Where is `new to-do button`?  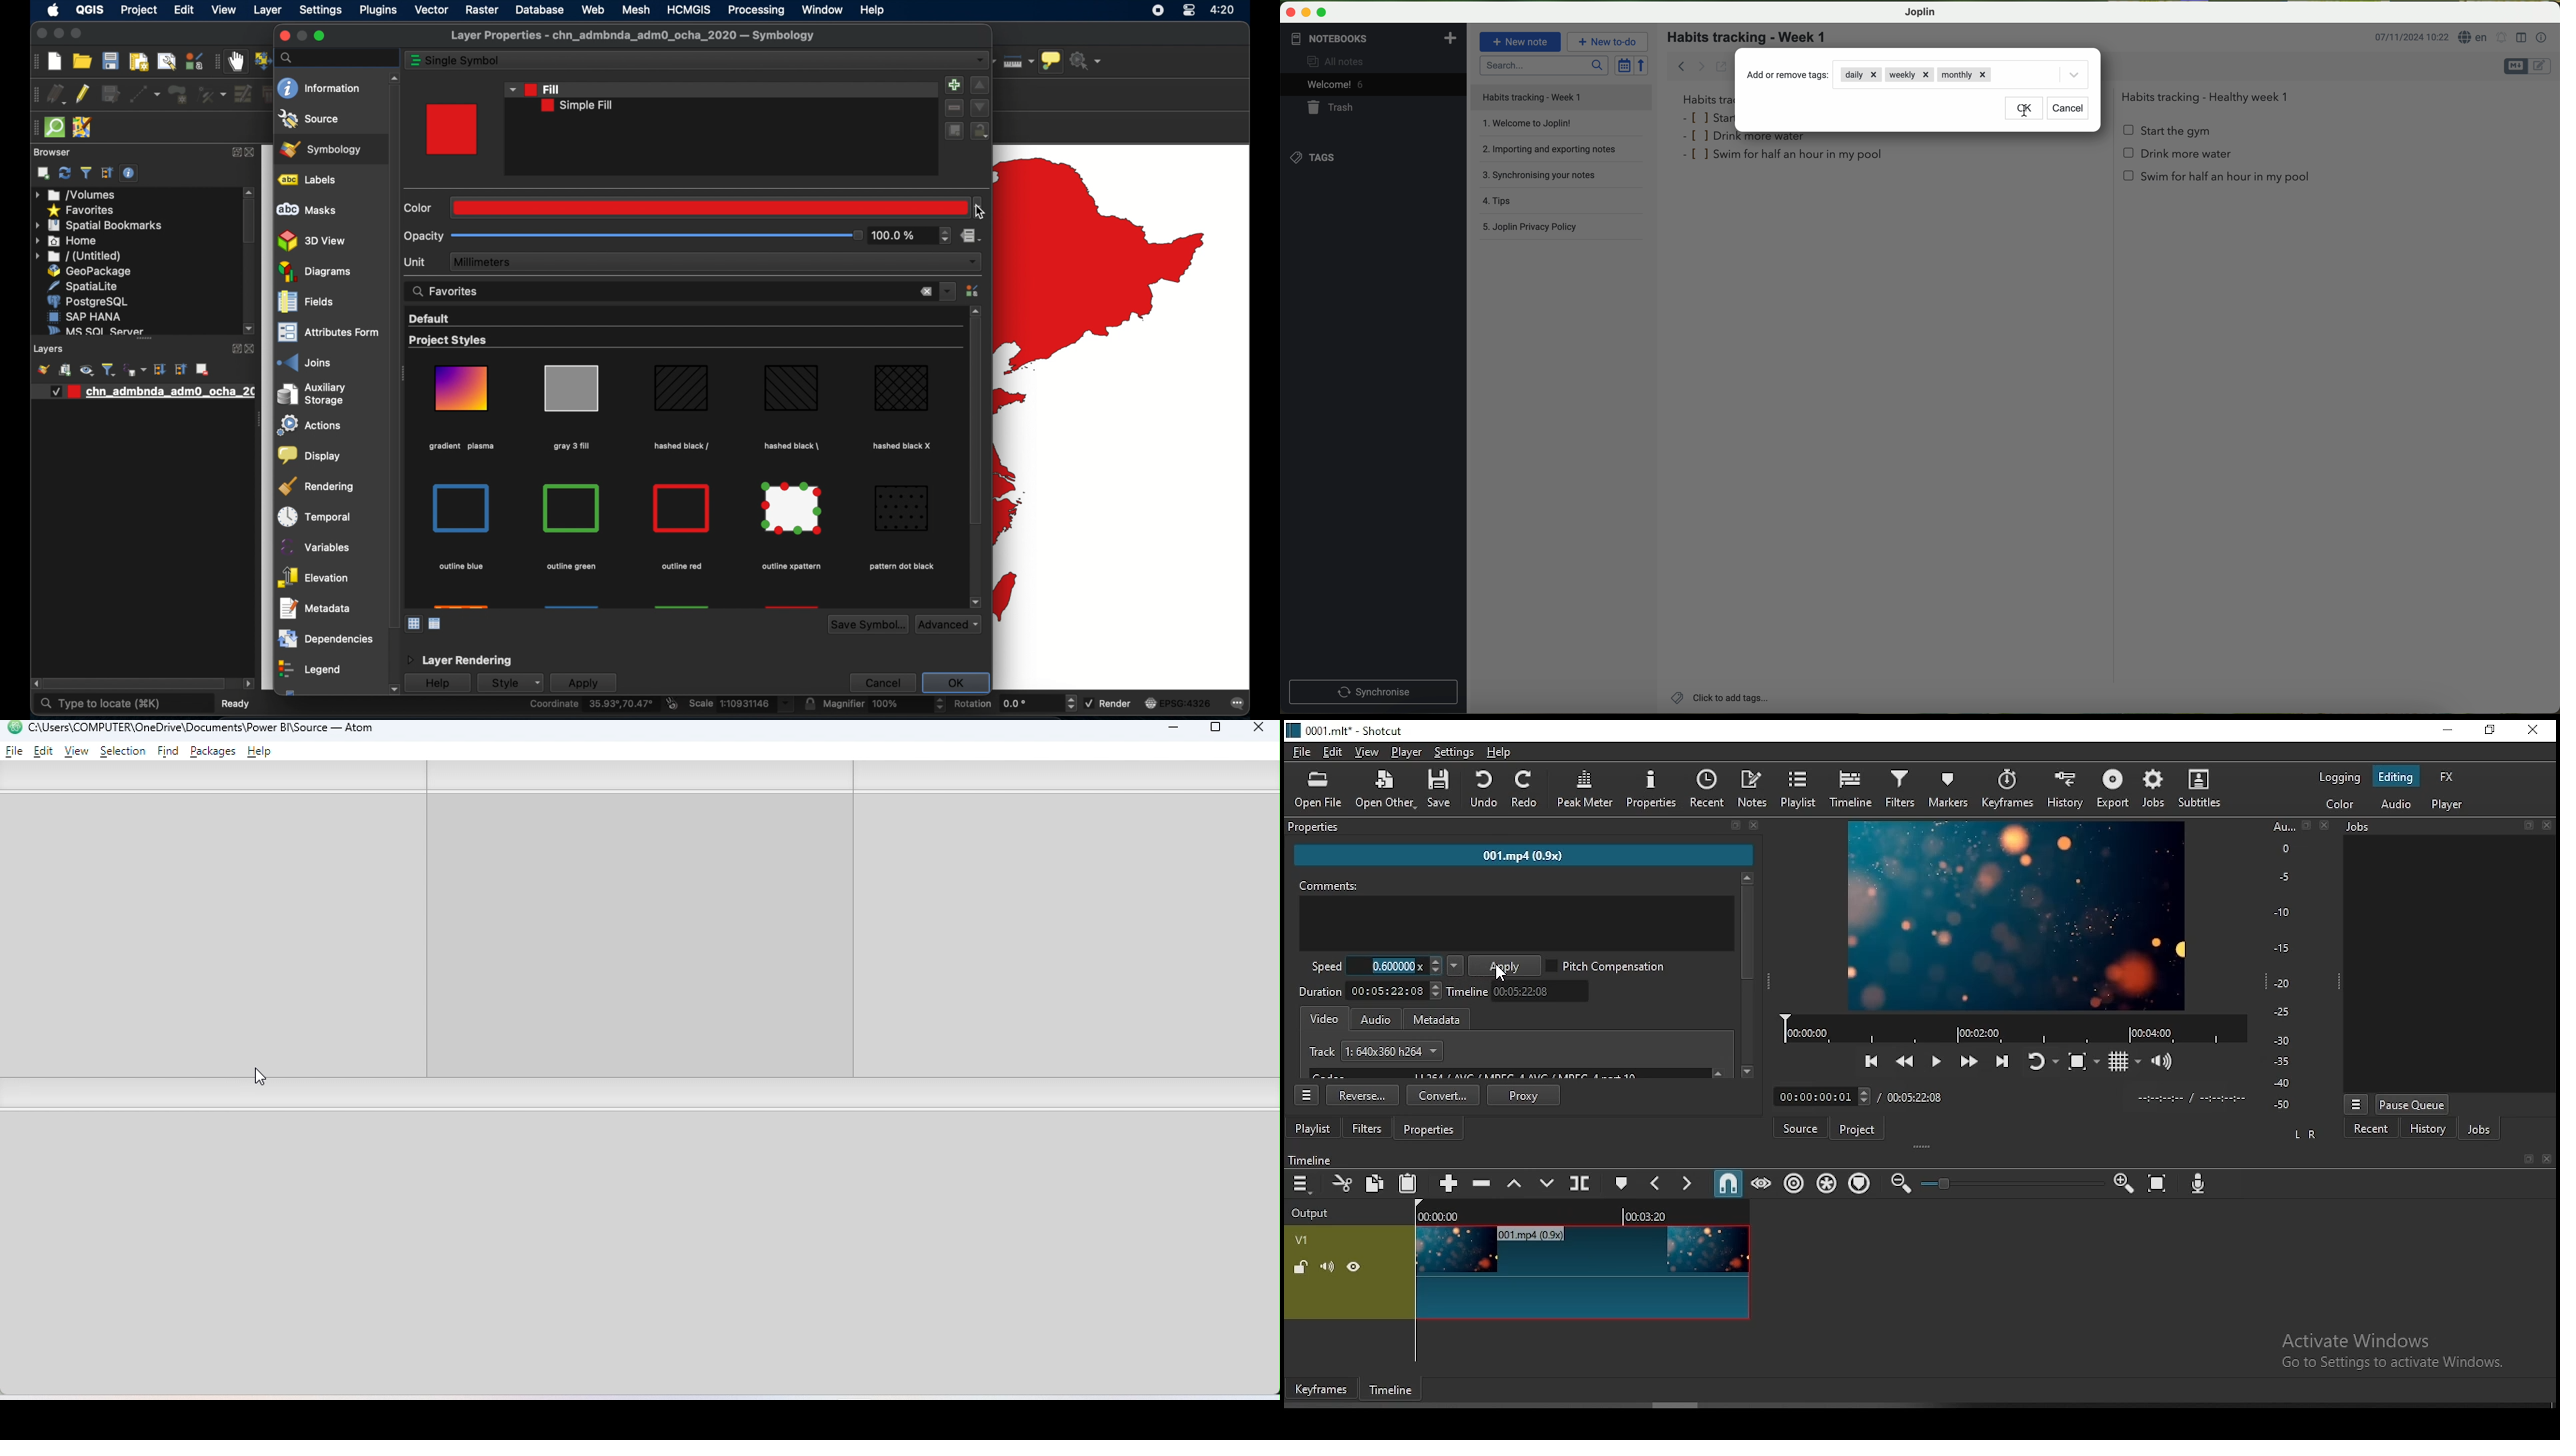 new to-do button is located at coordinates (1608, 42).